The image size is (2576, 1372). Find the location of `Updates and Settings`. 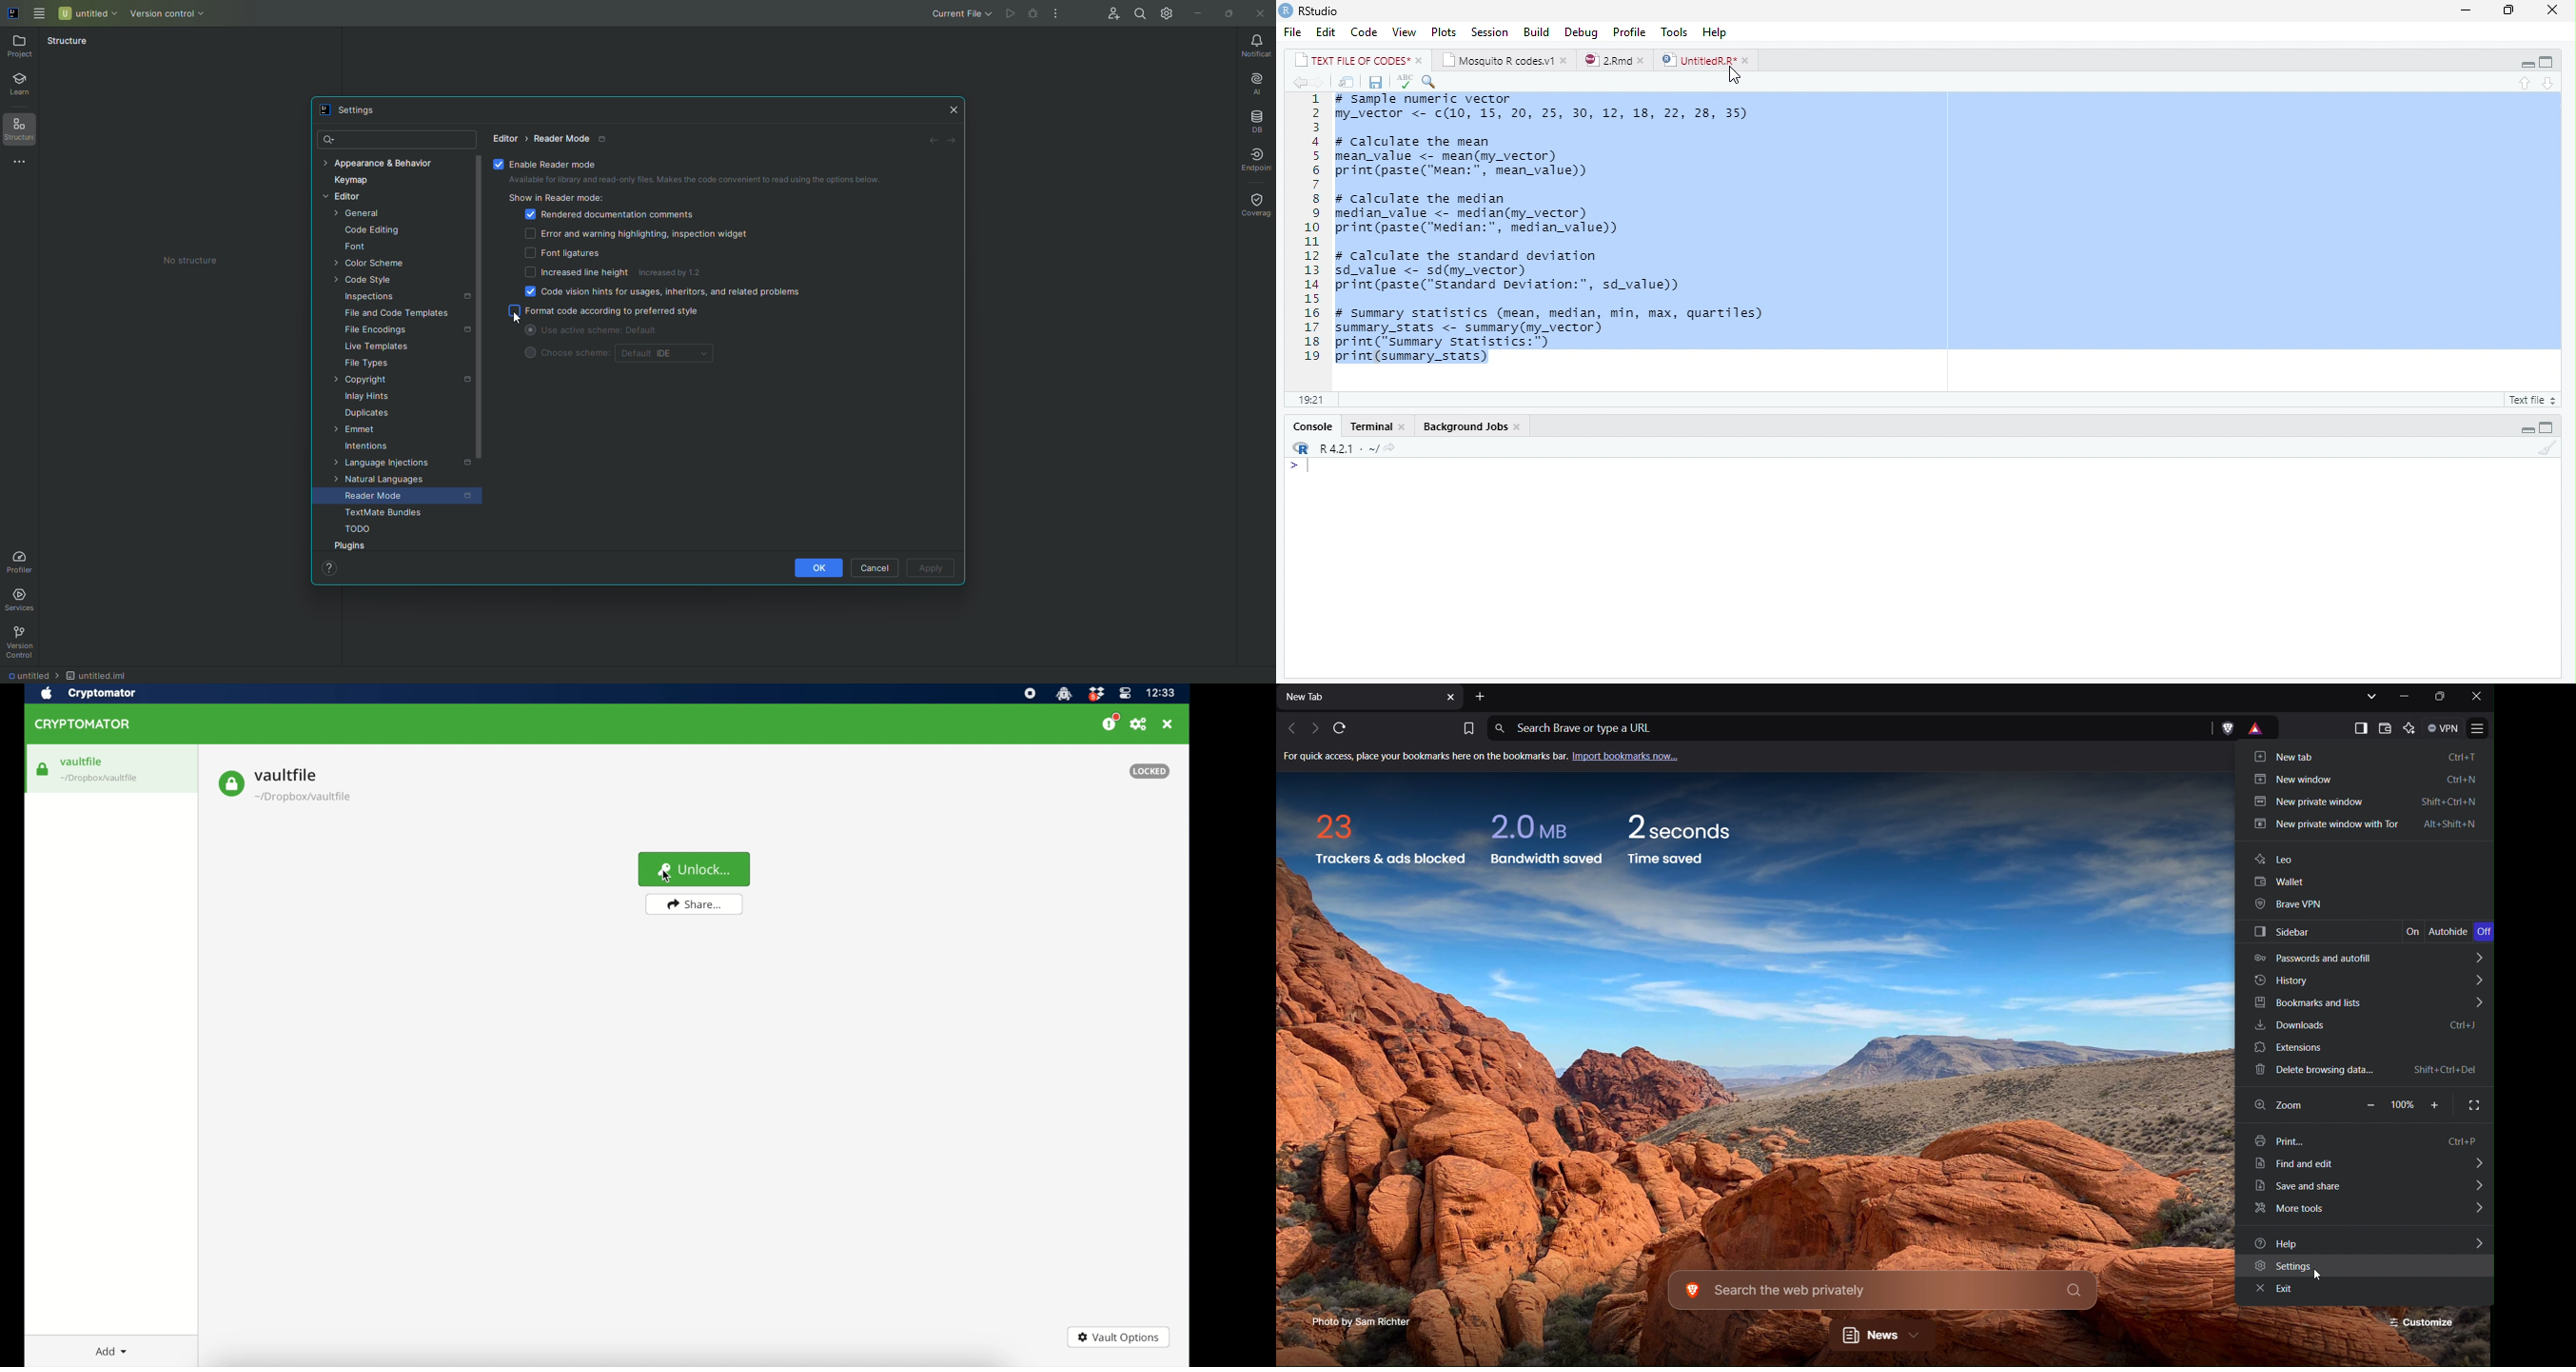

Updates and Settings is located at coordinates (1165, 15).